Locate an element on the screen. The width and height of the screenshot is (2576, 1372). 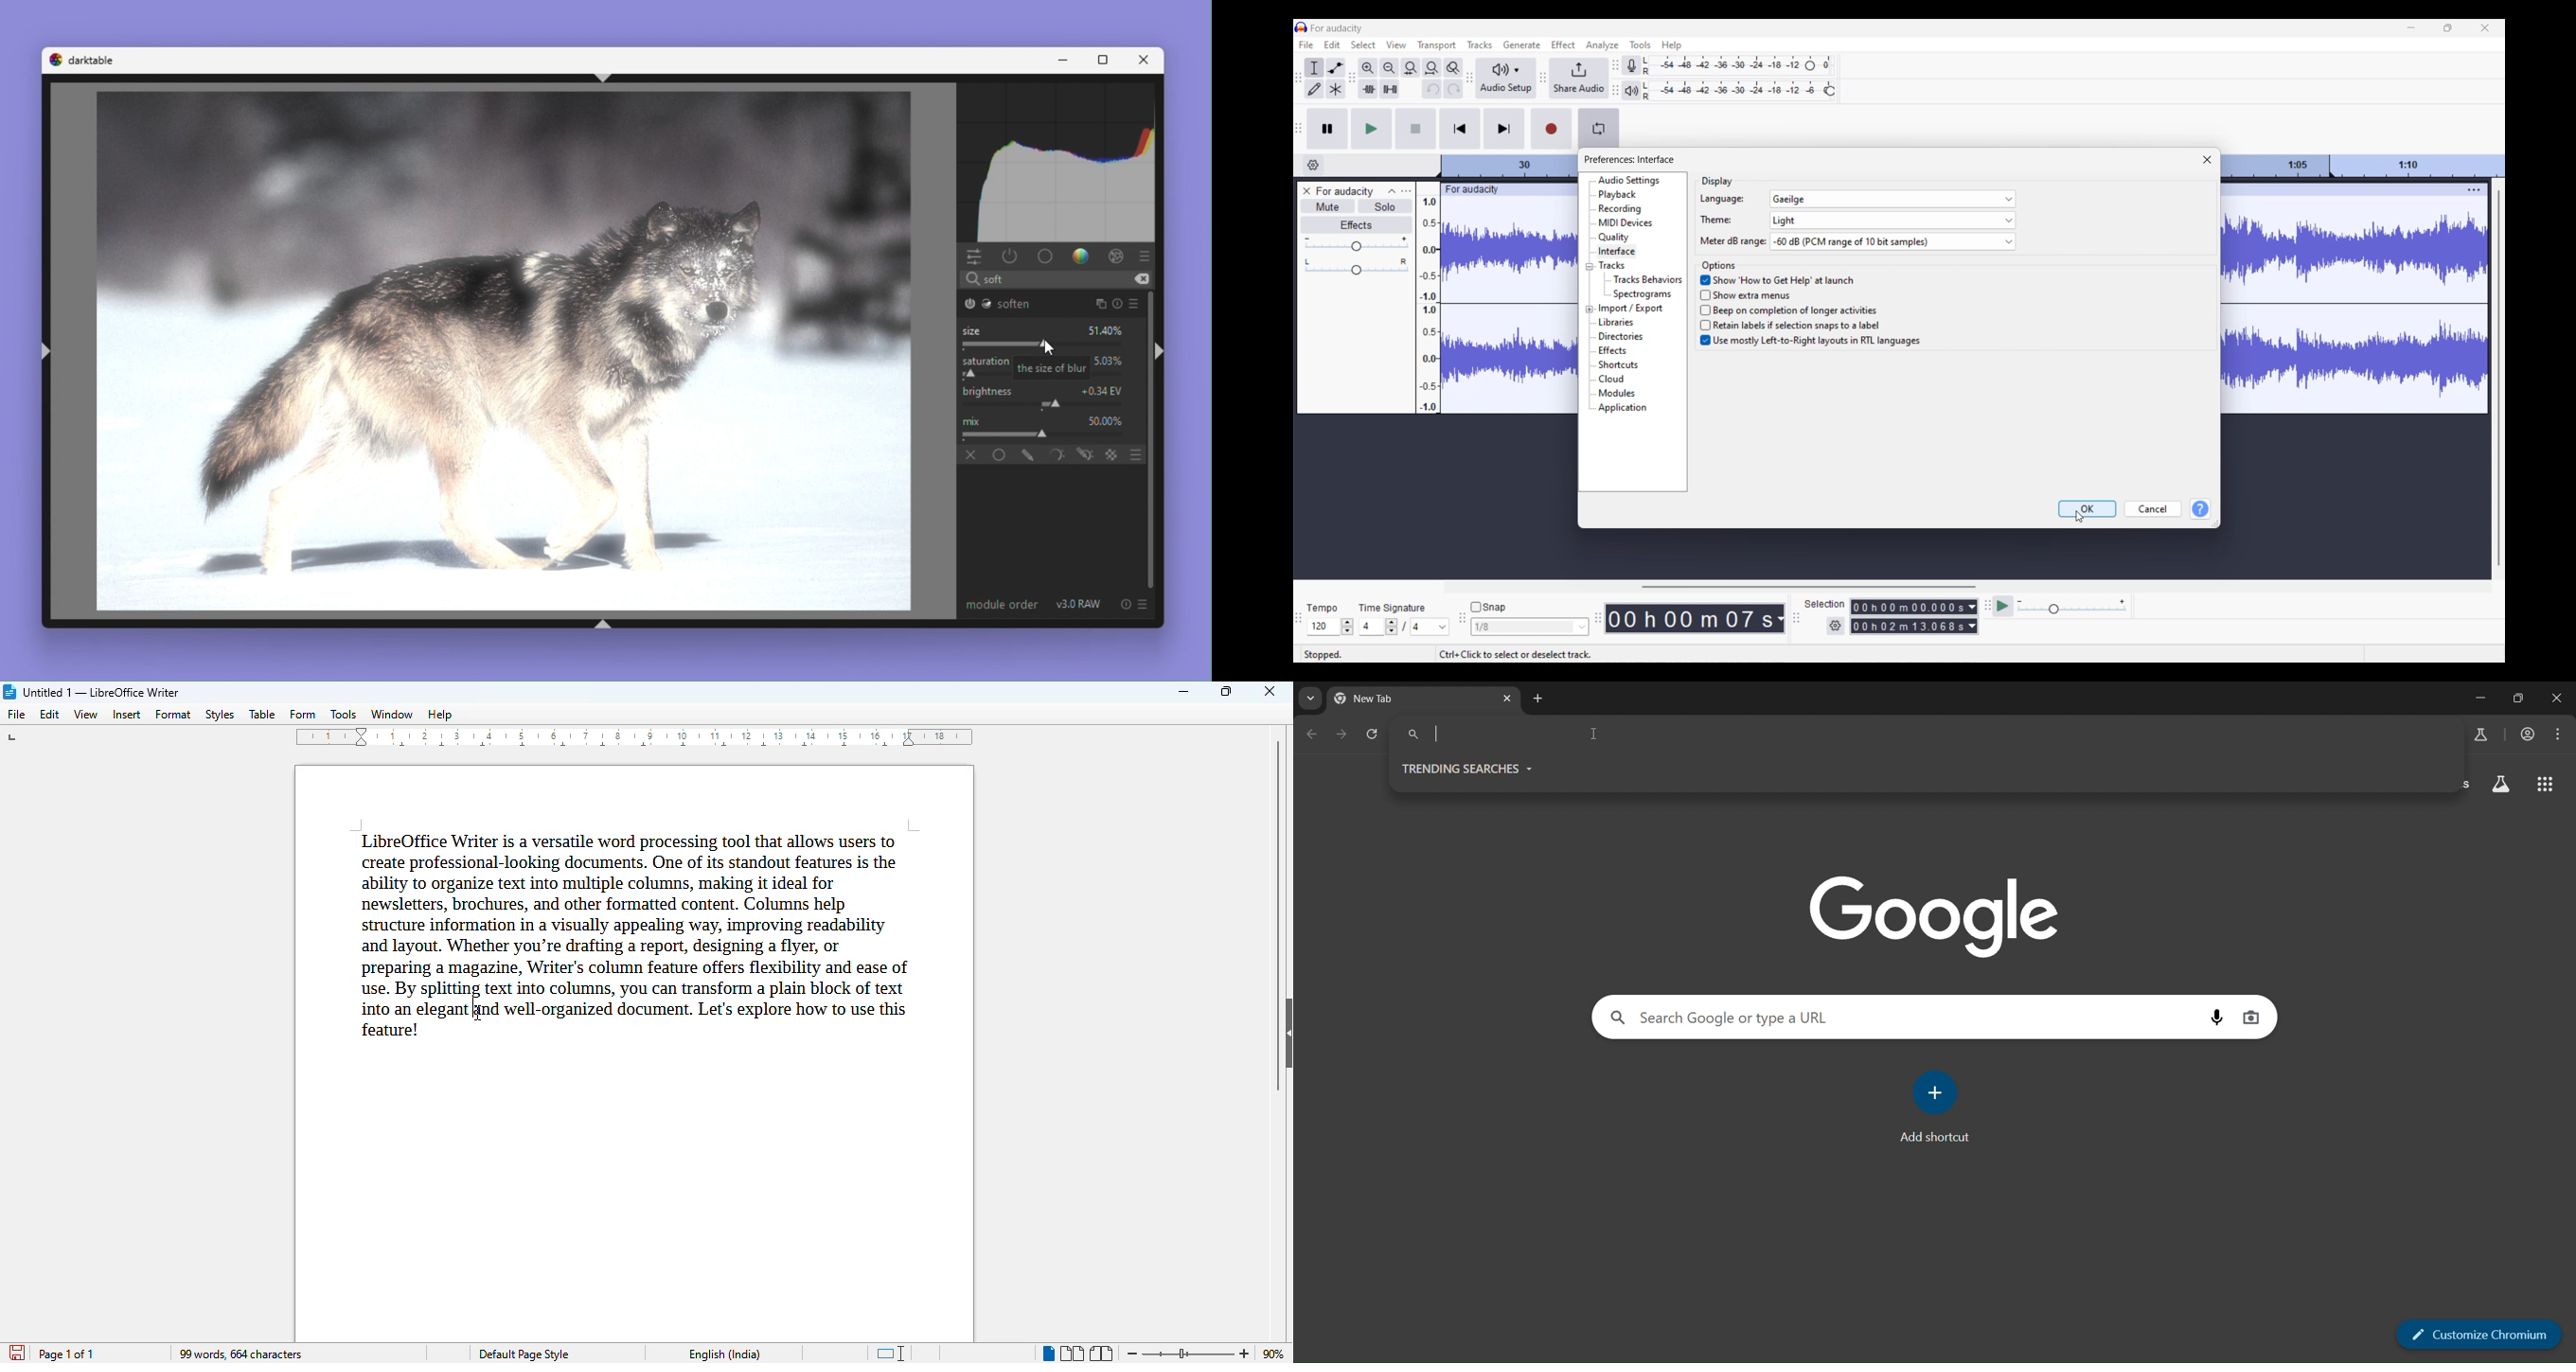
Change zoom level is located at coordinates (1189, 1354).